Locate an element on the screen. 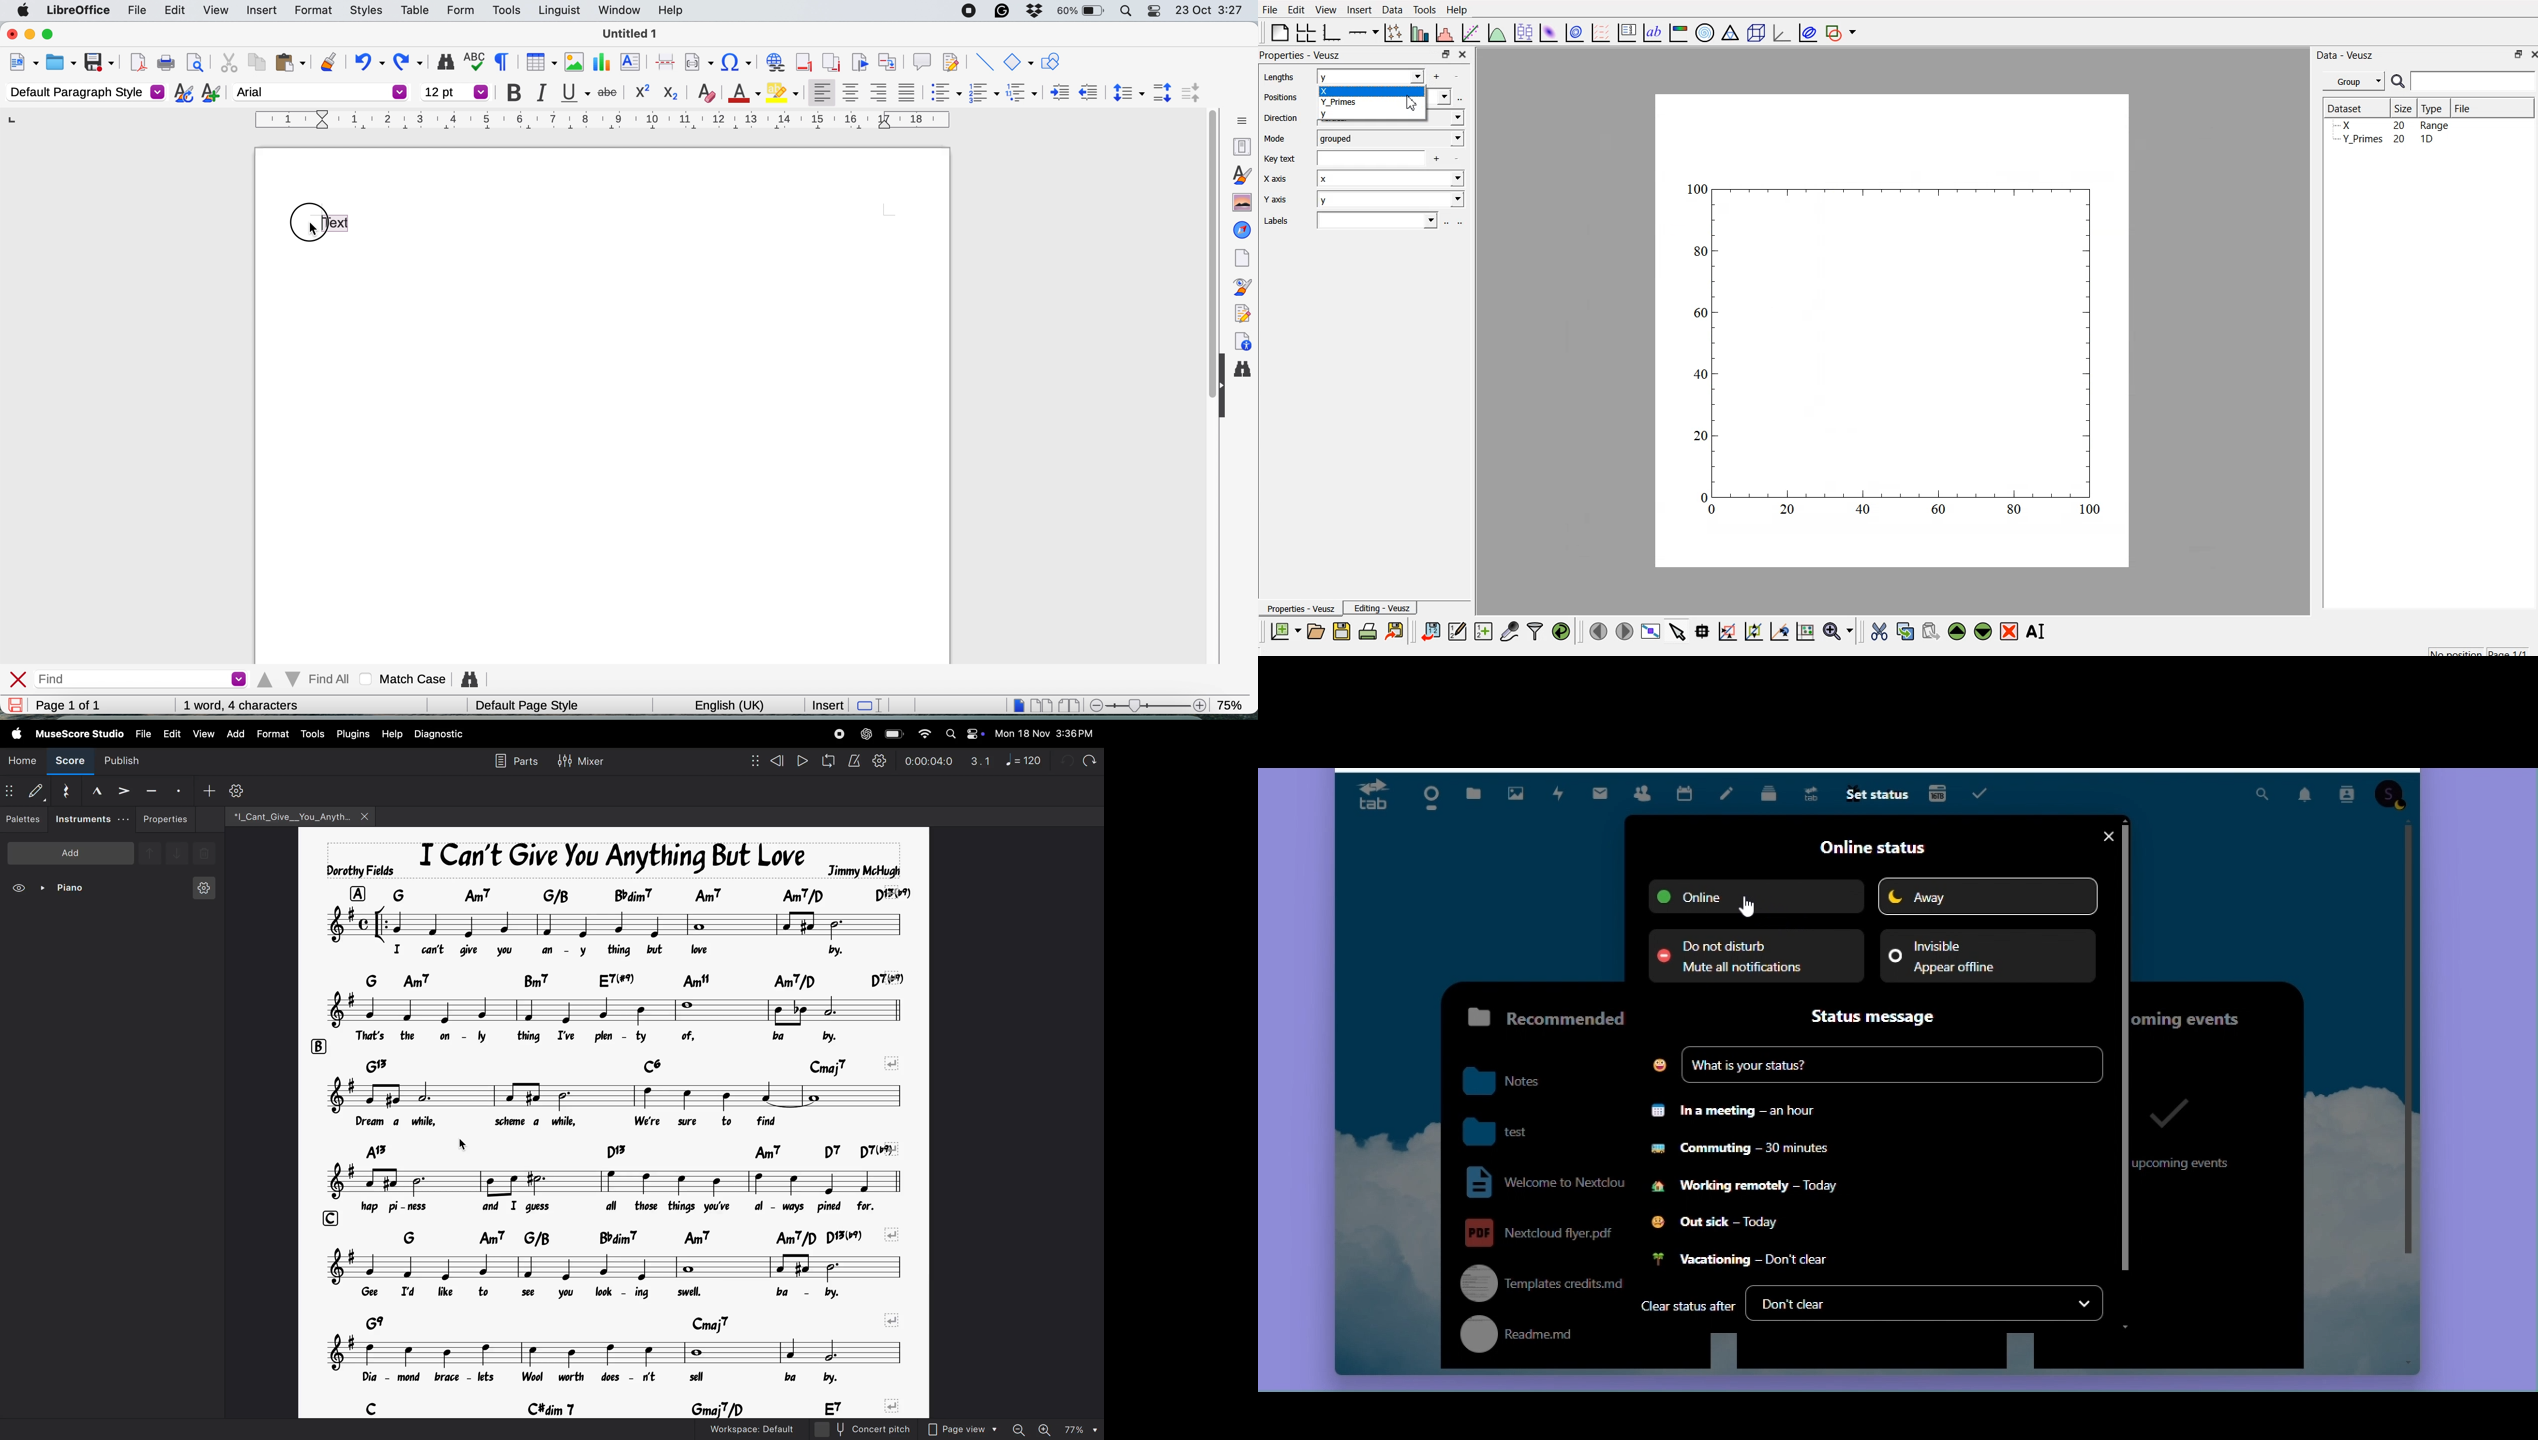 This screenshot has height=1456, width=2548. spotlight search is located at coordinates (1125, 12).